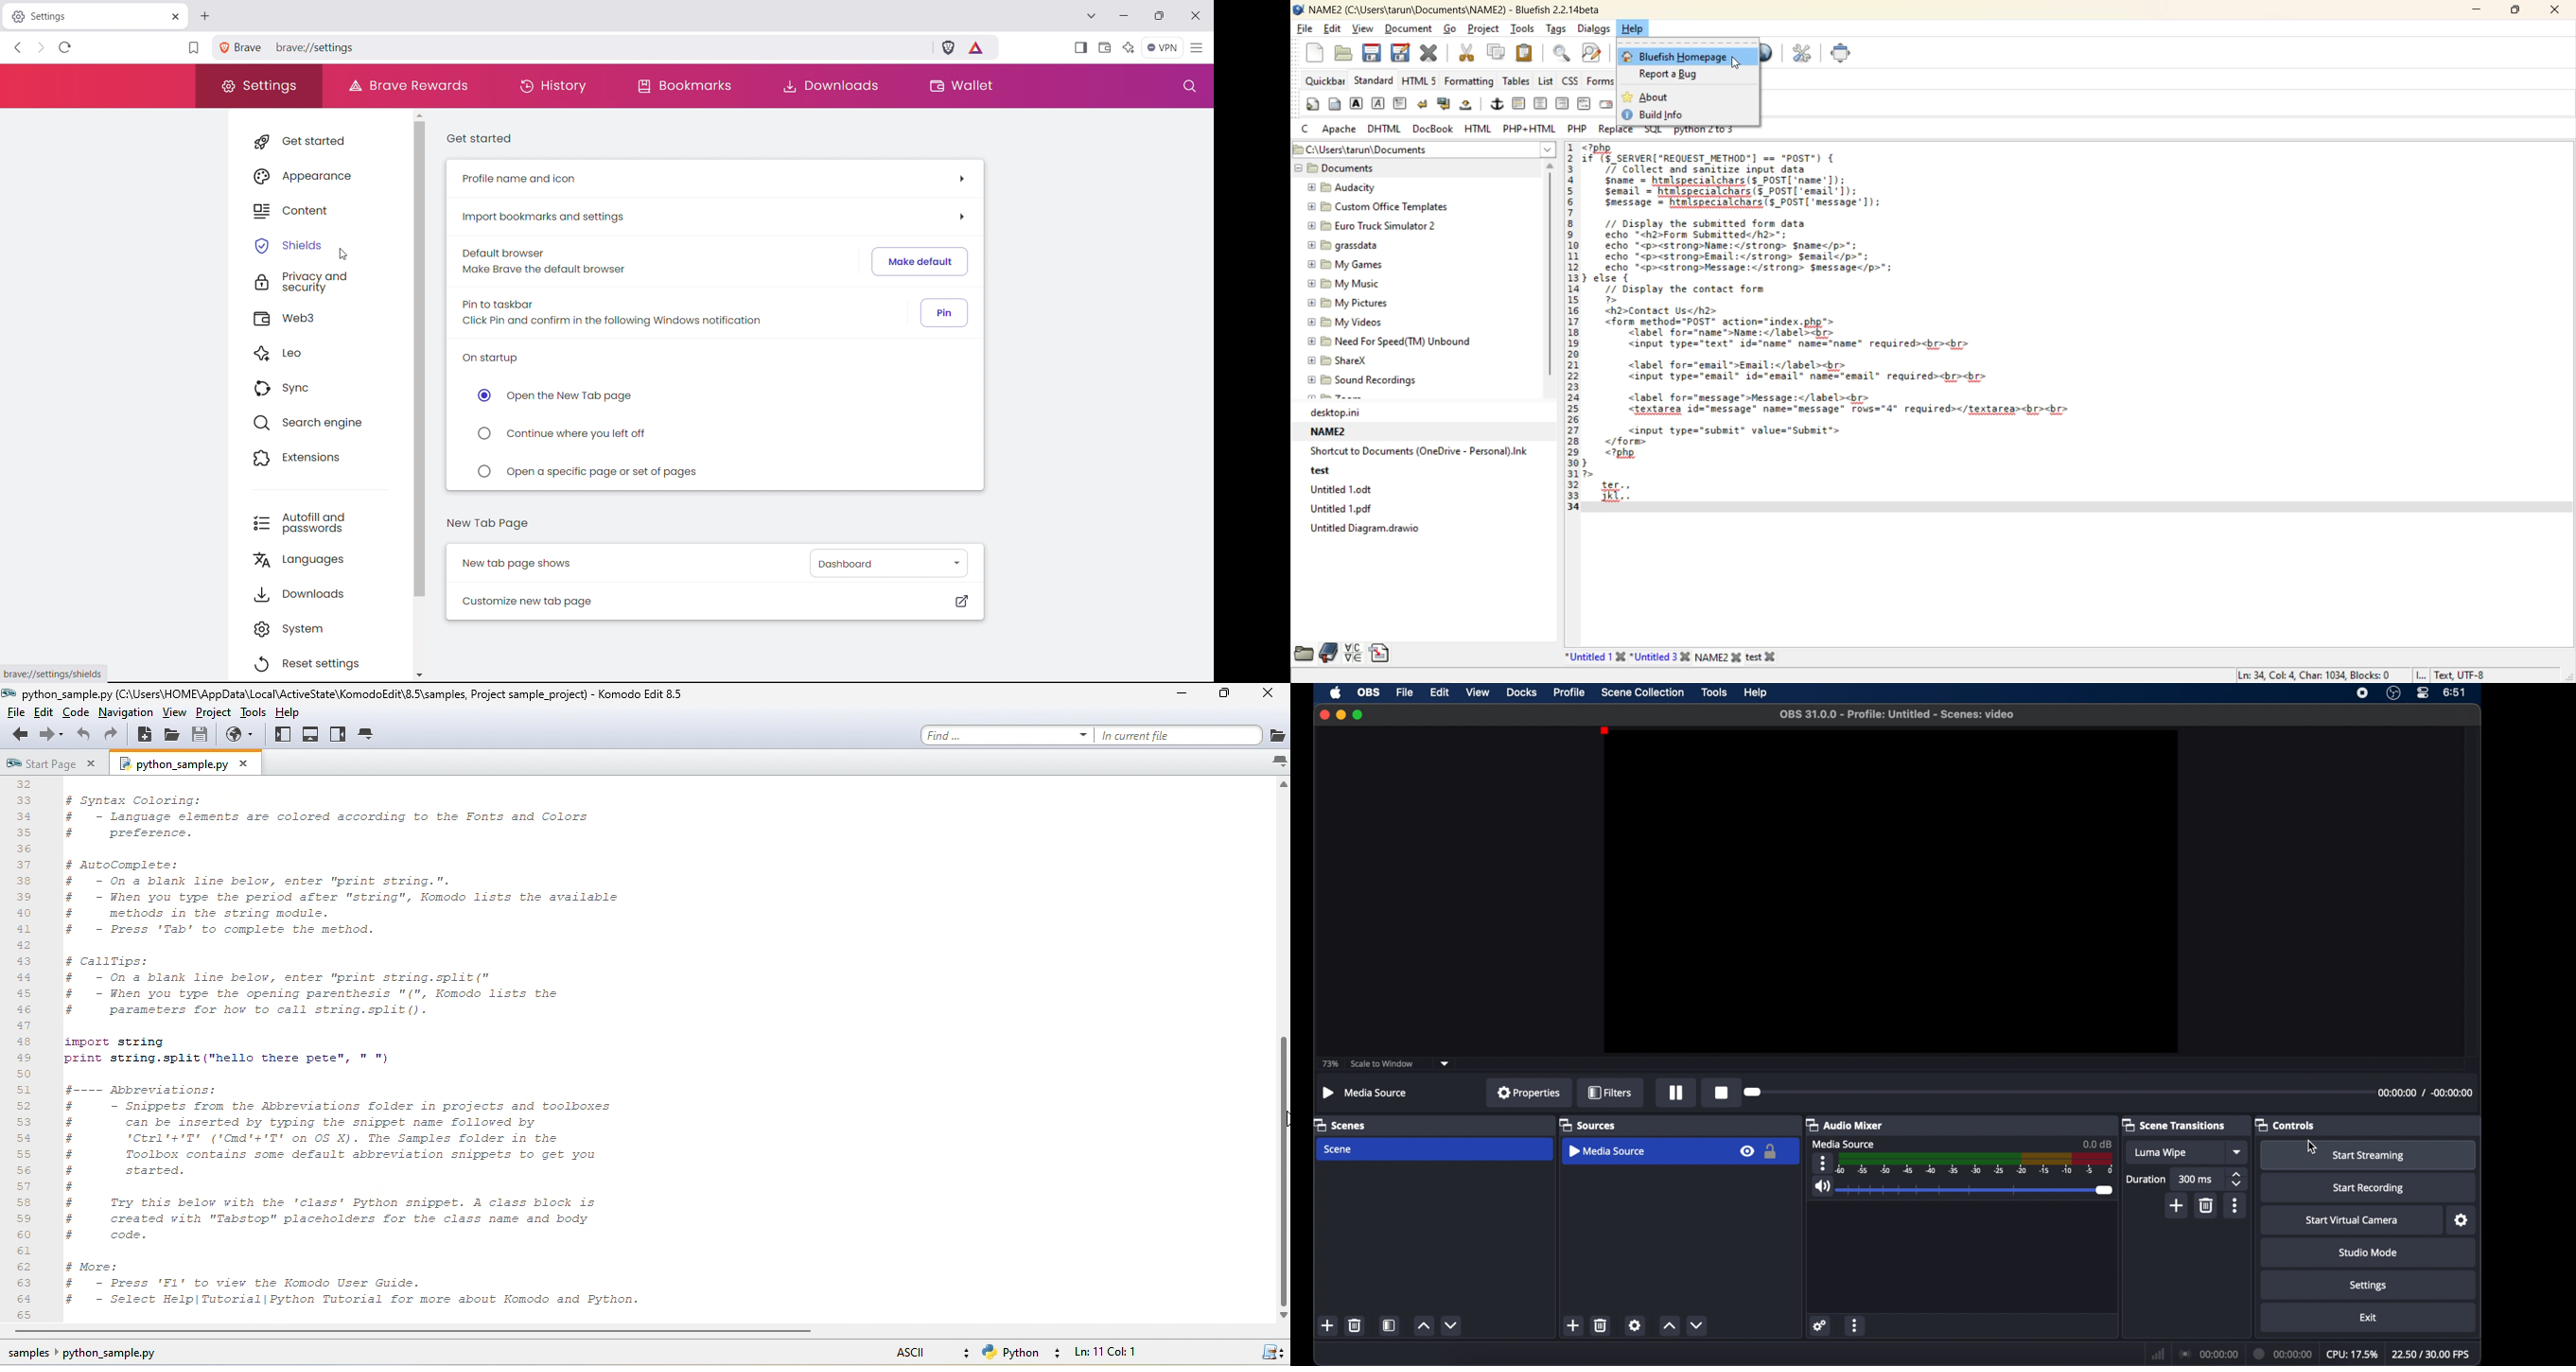 This screenshot has height=1372, width=2576. What do you see at coordinates (2369, 1286) in the screenshot?
I see `settings` at bounding box center [2369, 1286].